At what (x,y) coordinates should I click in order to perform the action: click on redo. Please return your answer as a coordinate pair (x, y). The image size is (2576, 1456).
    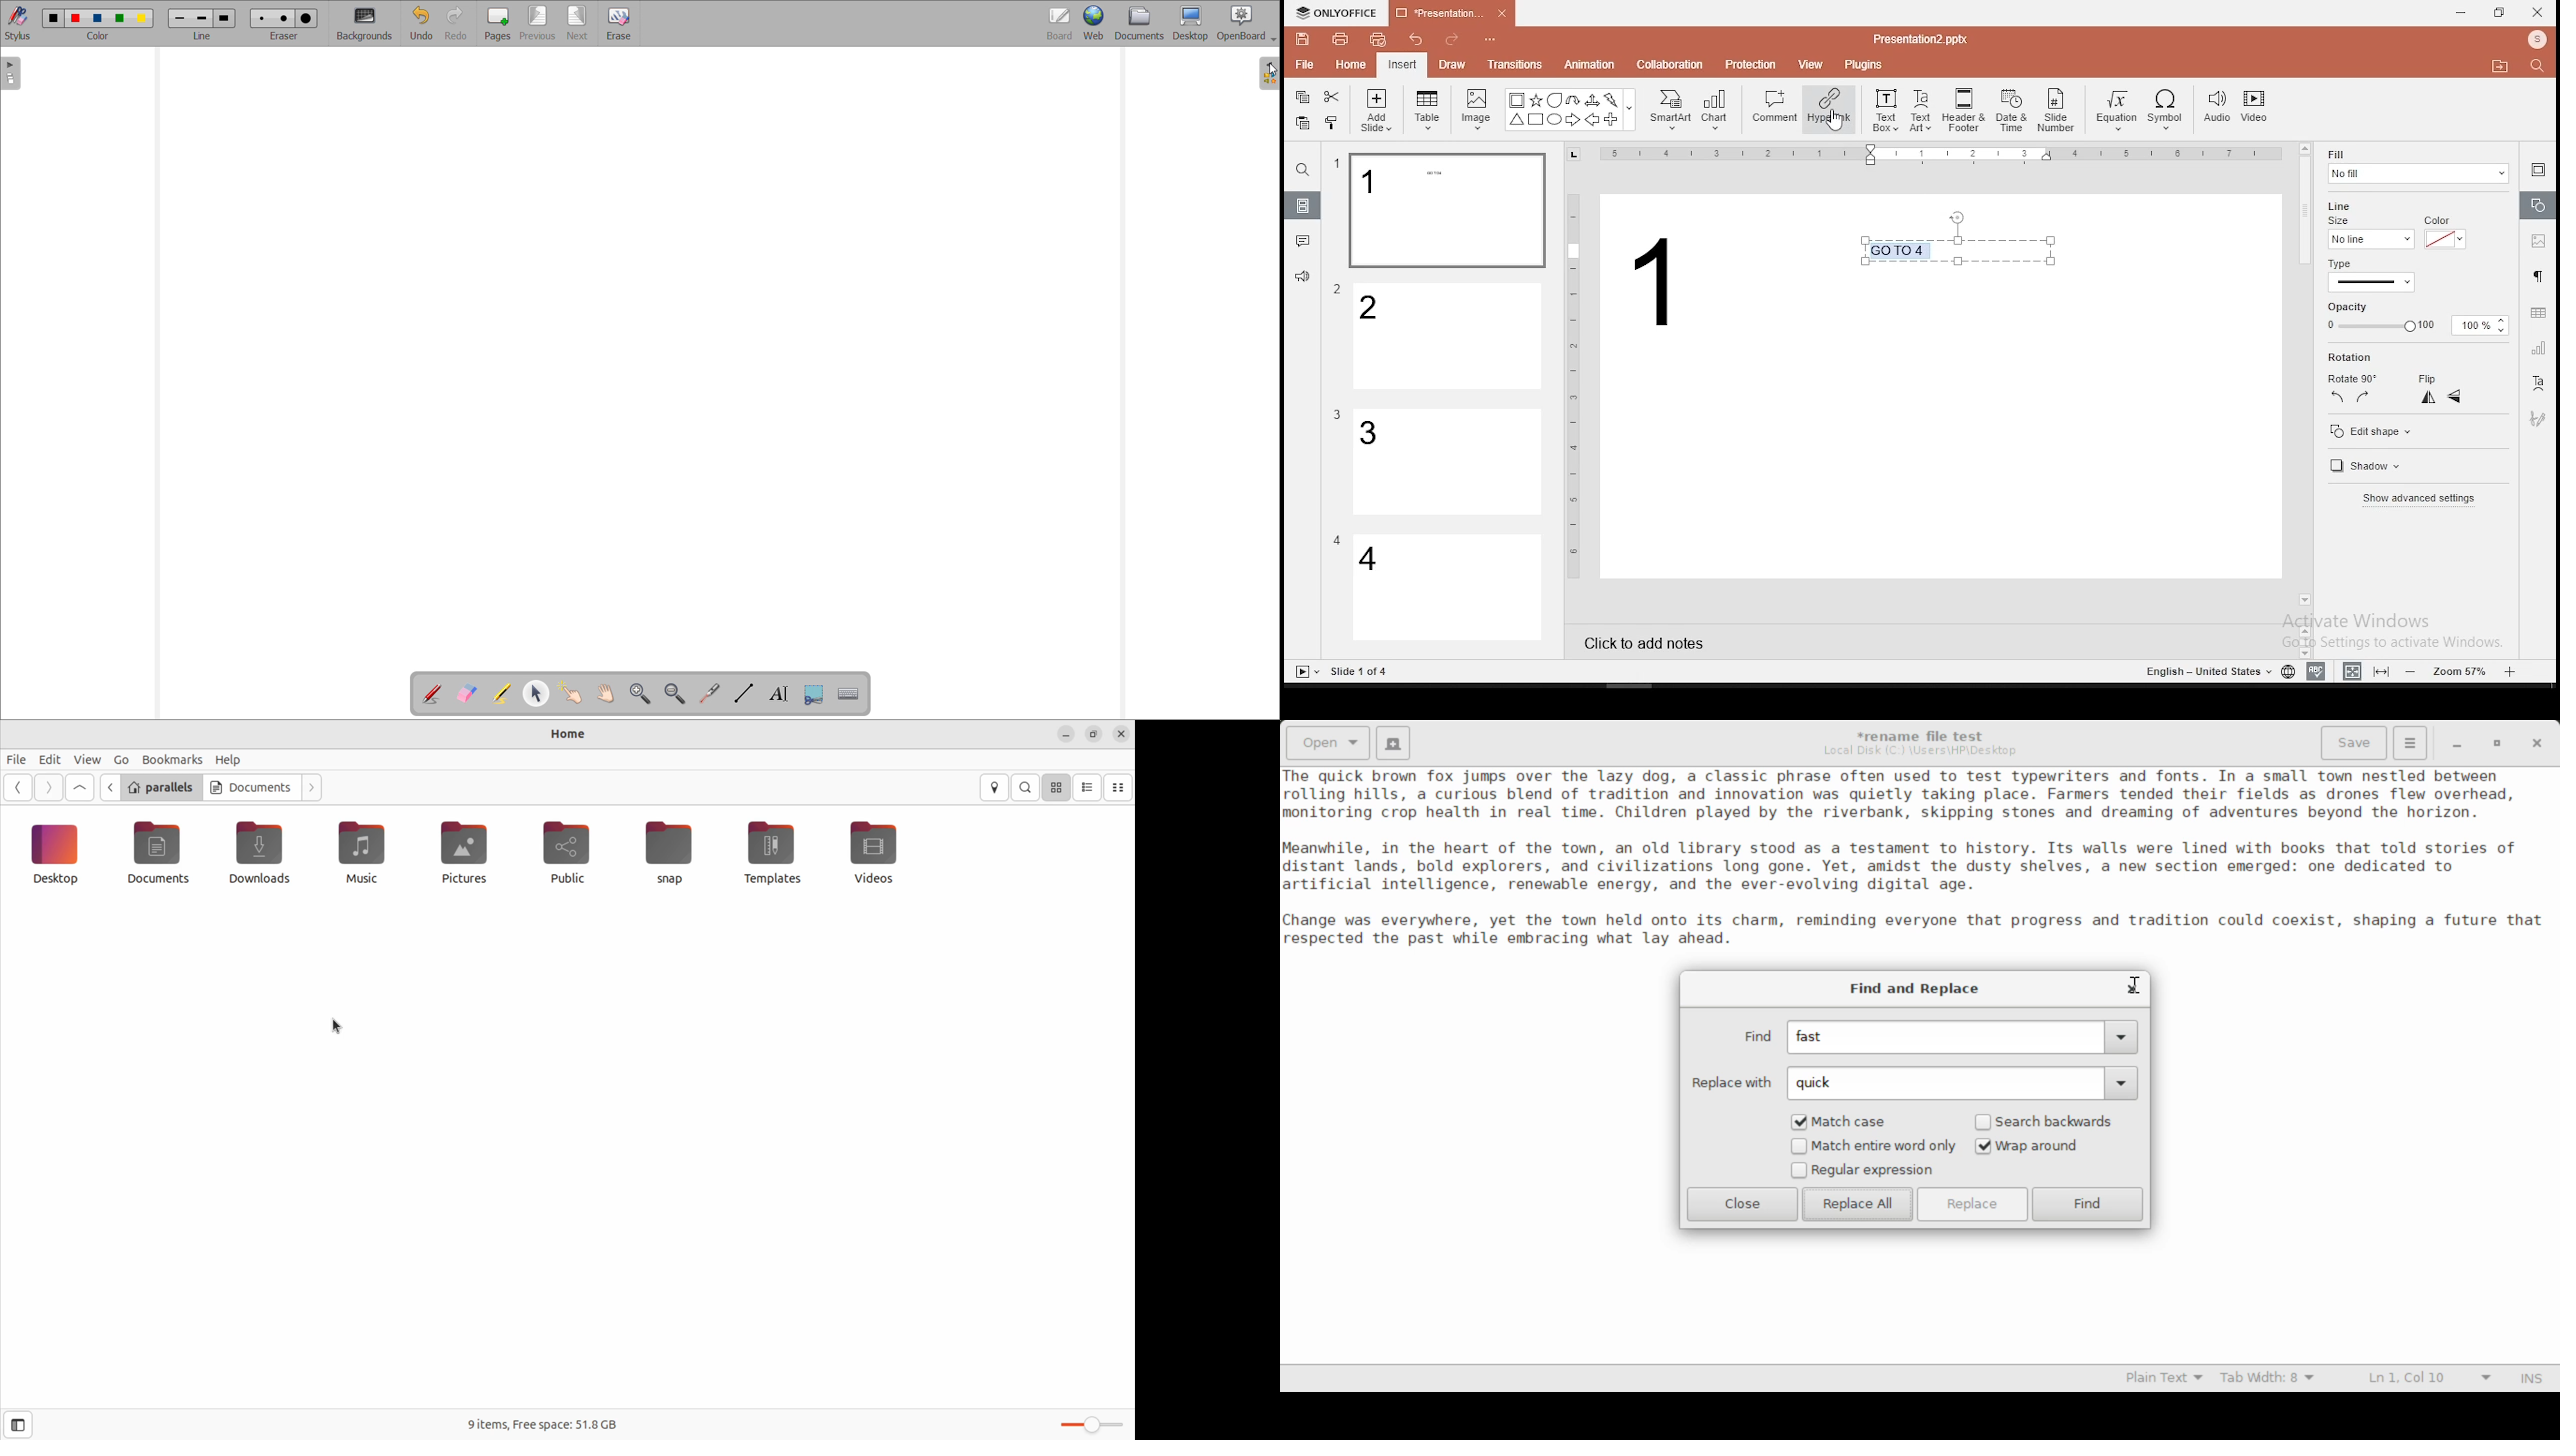
    Looking at the image, I should click on (458, 23).